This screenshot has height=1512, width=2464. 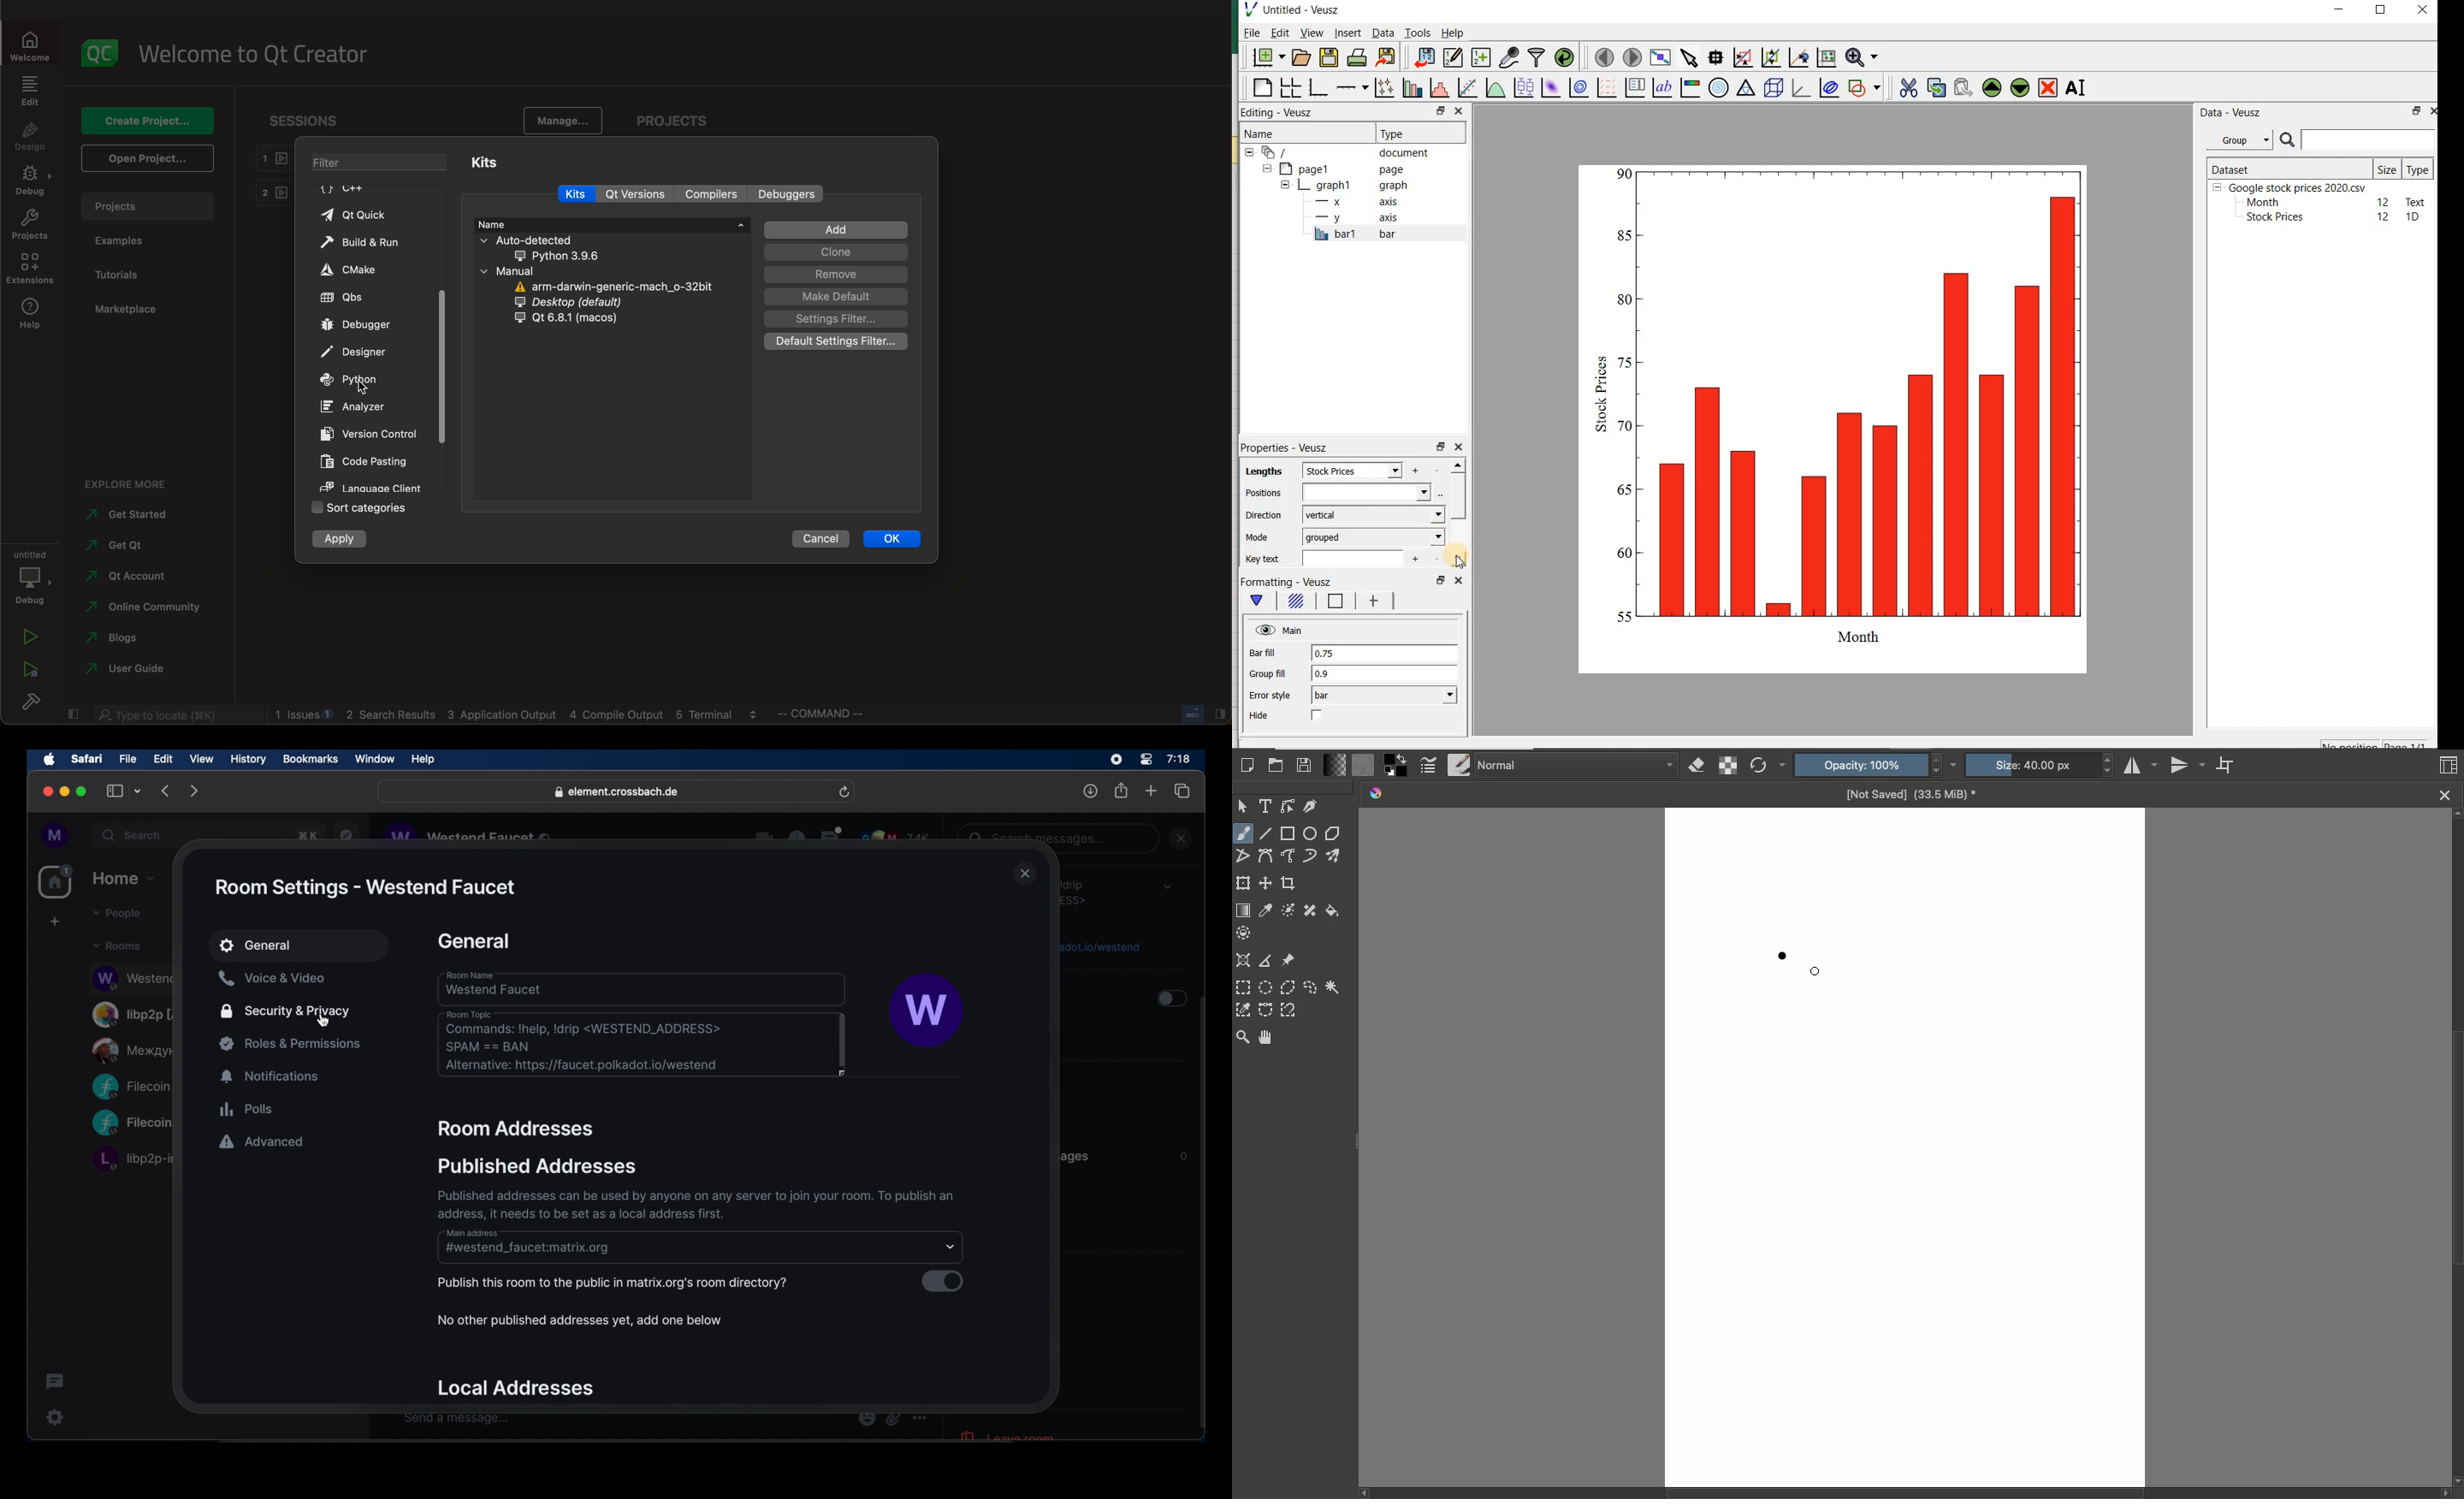 I want to click on Data, so click(x=1383, y=34).